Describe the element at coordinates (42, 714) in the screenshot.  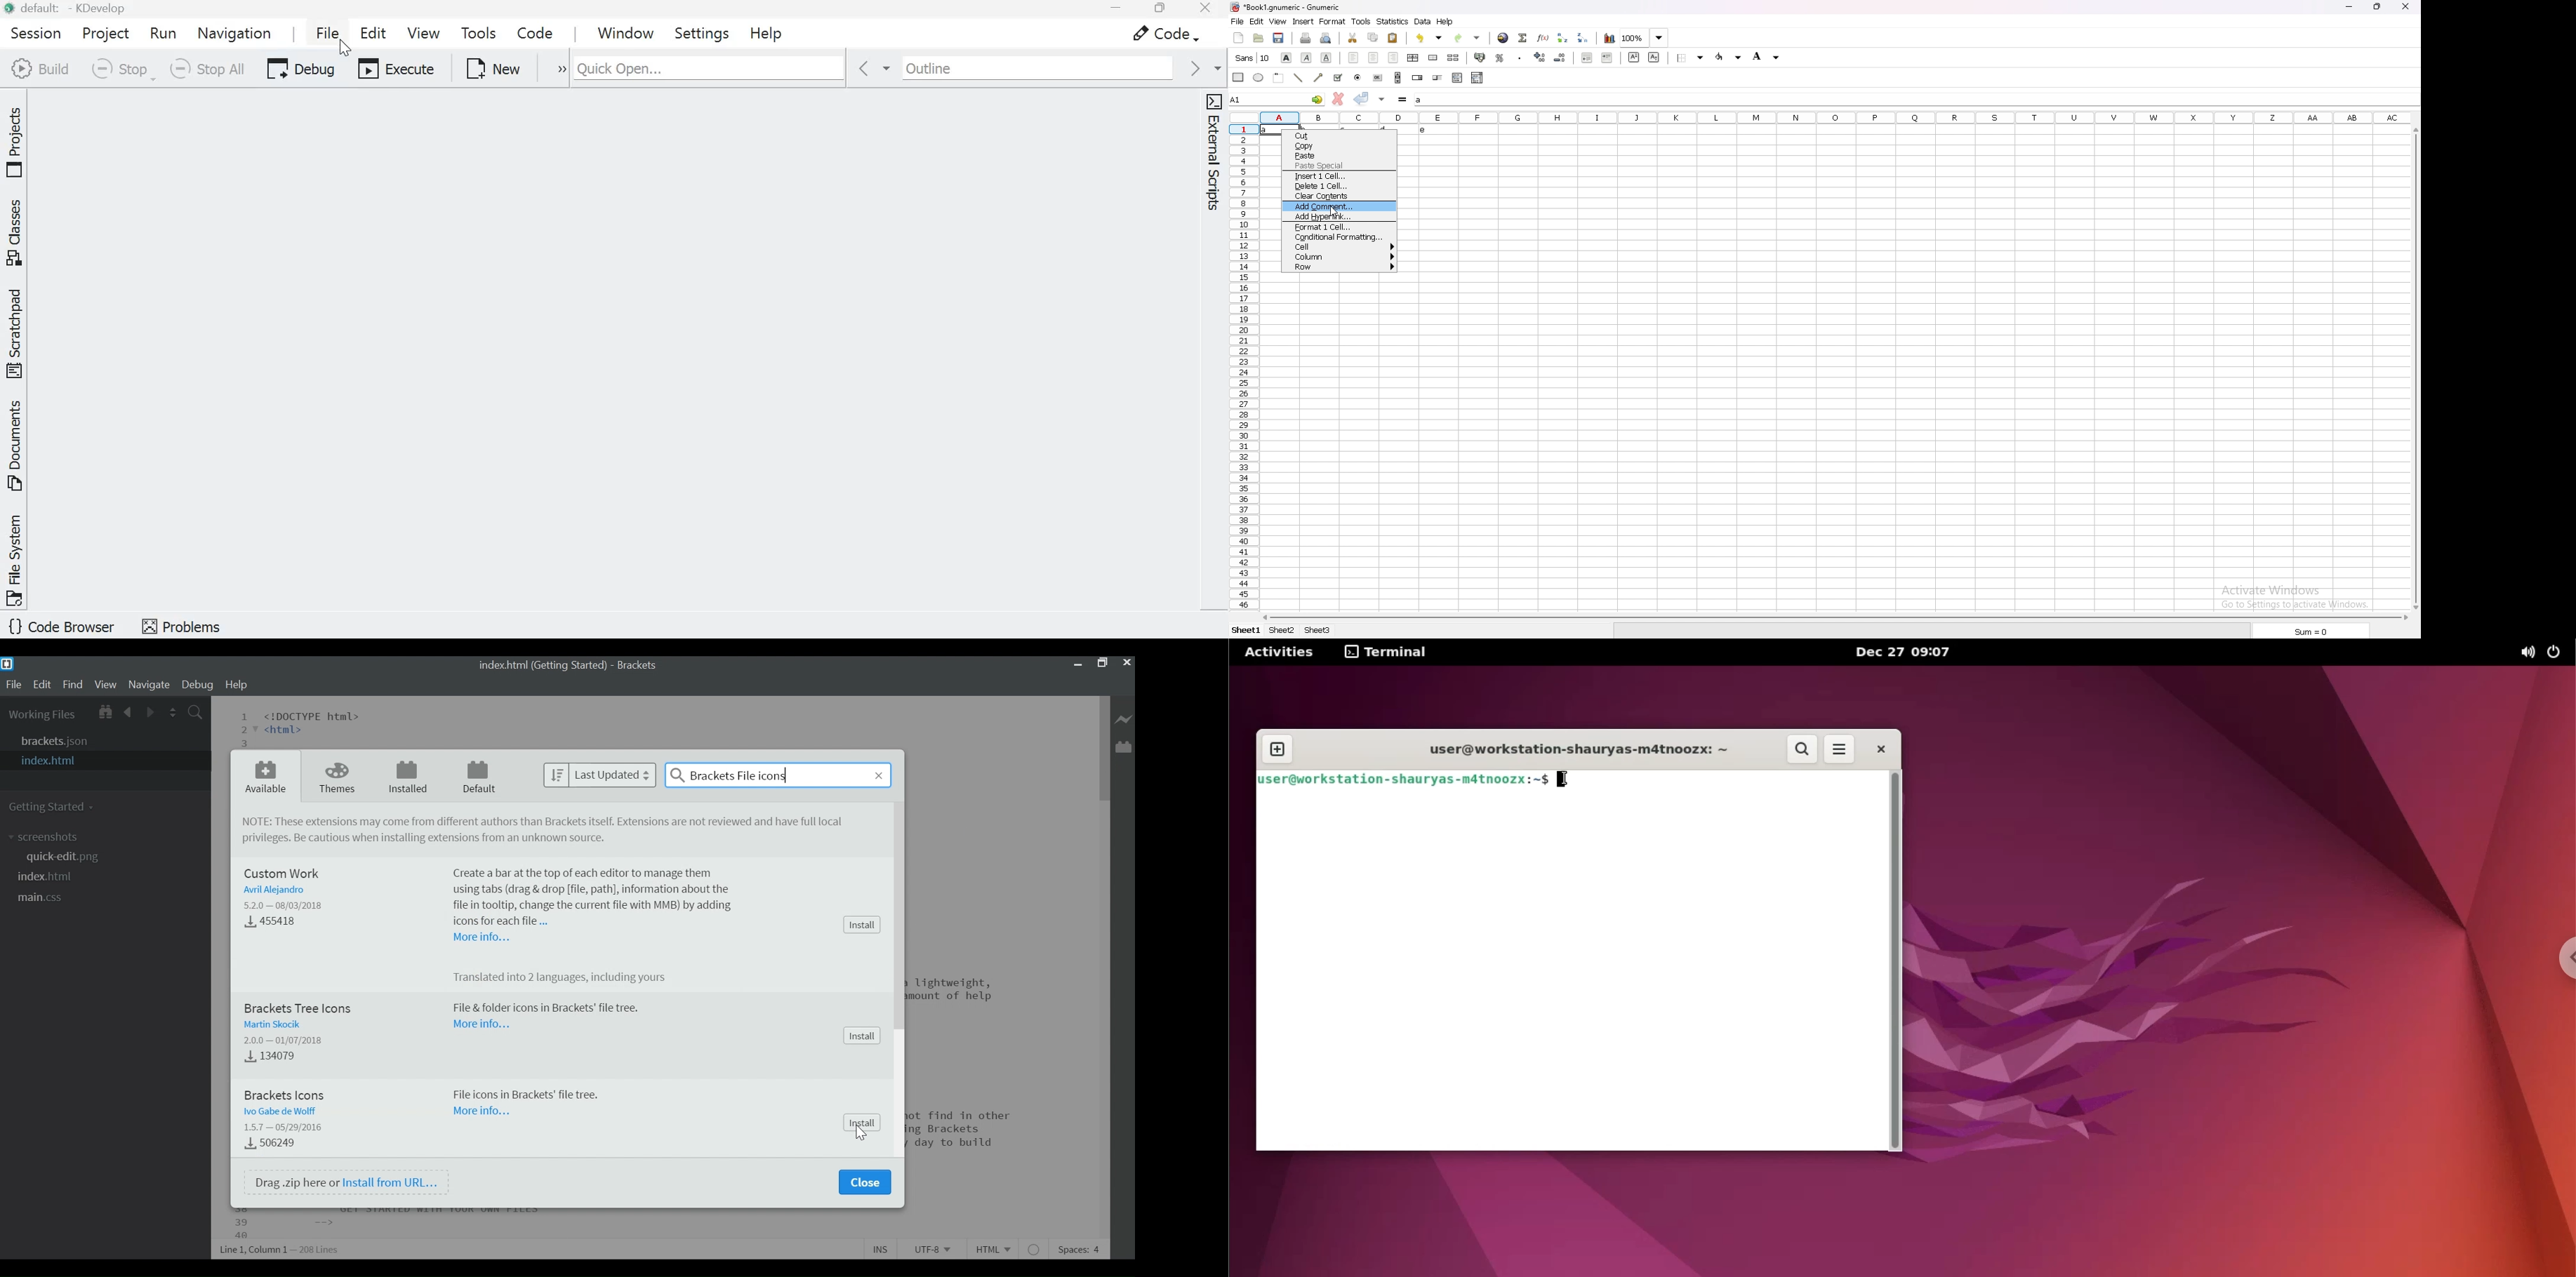
I see `Working Files` at that location.